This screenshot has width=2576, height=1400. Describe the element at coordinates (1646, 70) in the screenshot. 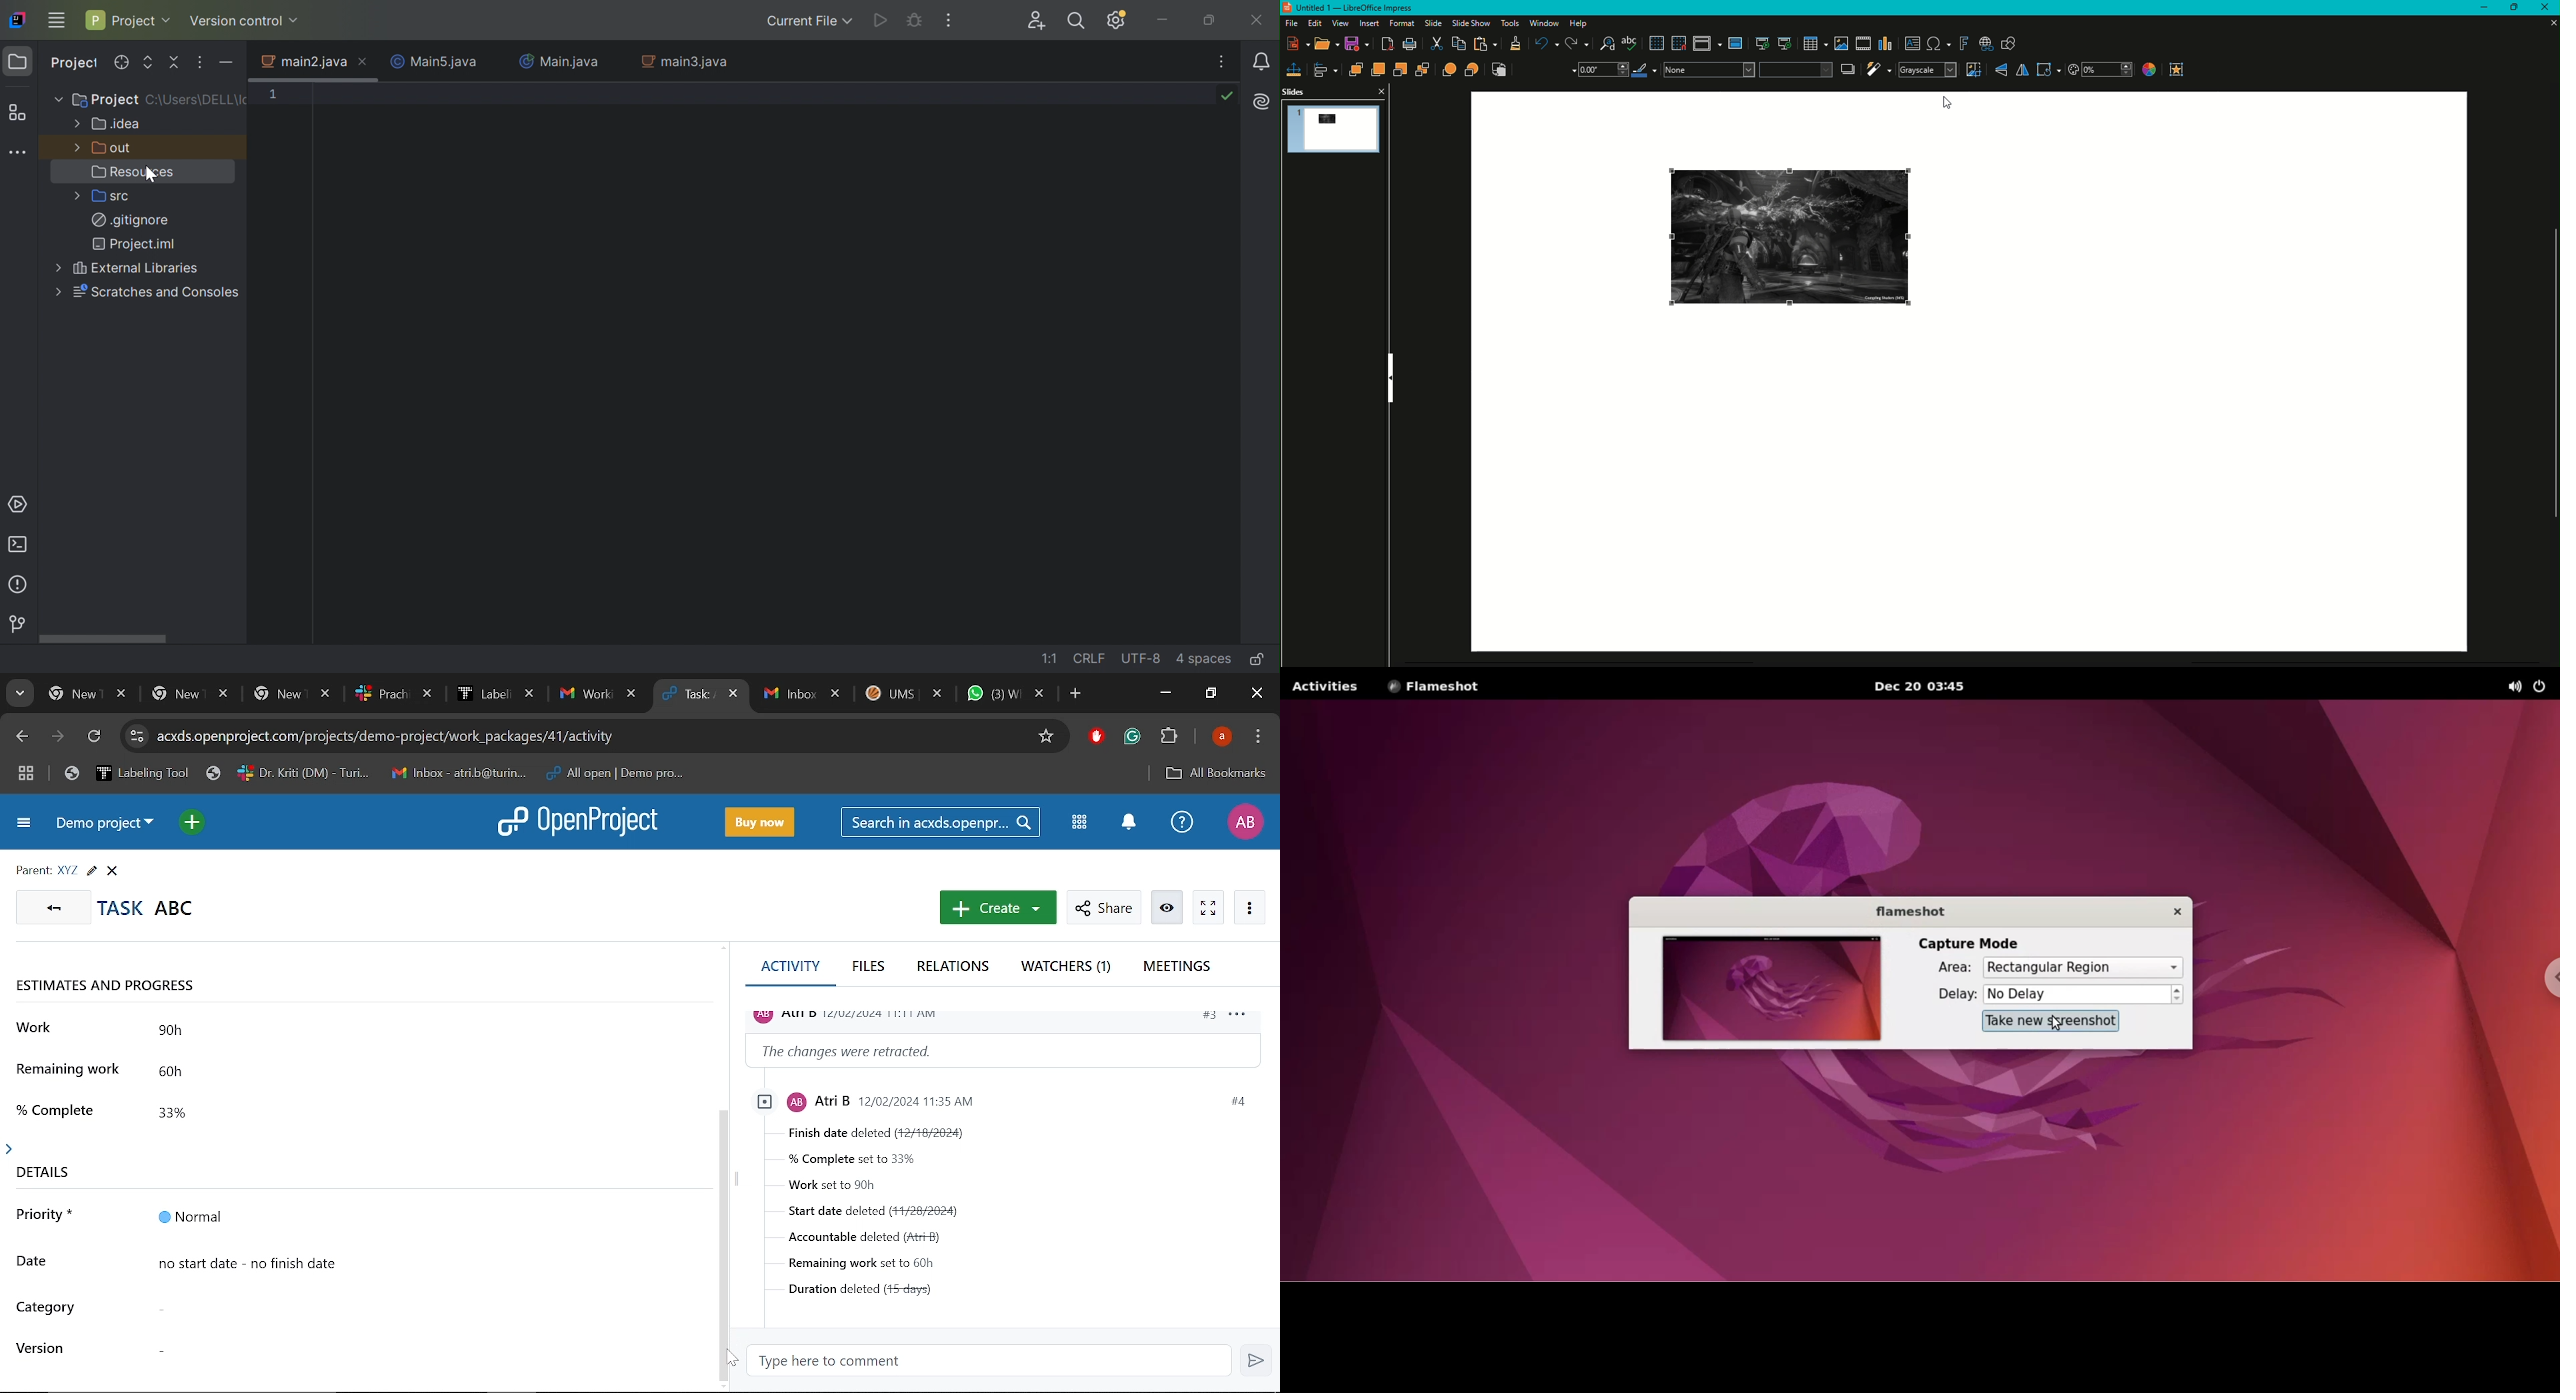

I see `Line Color` at that location.